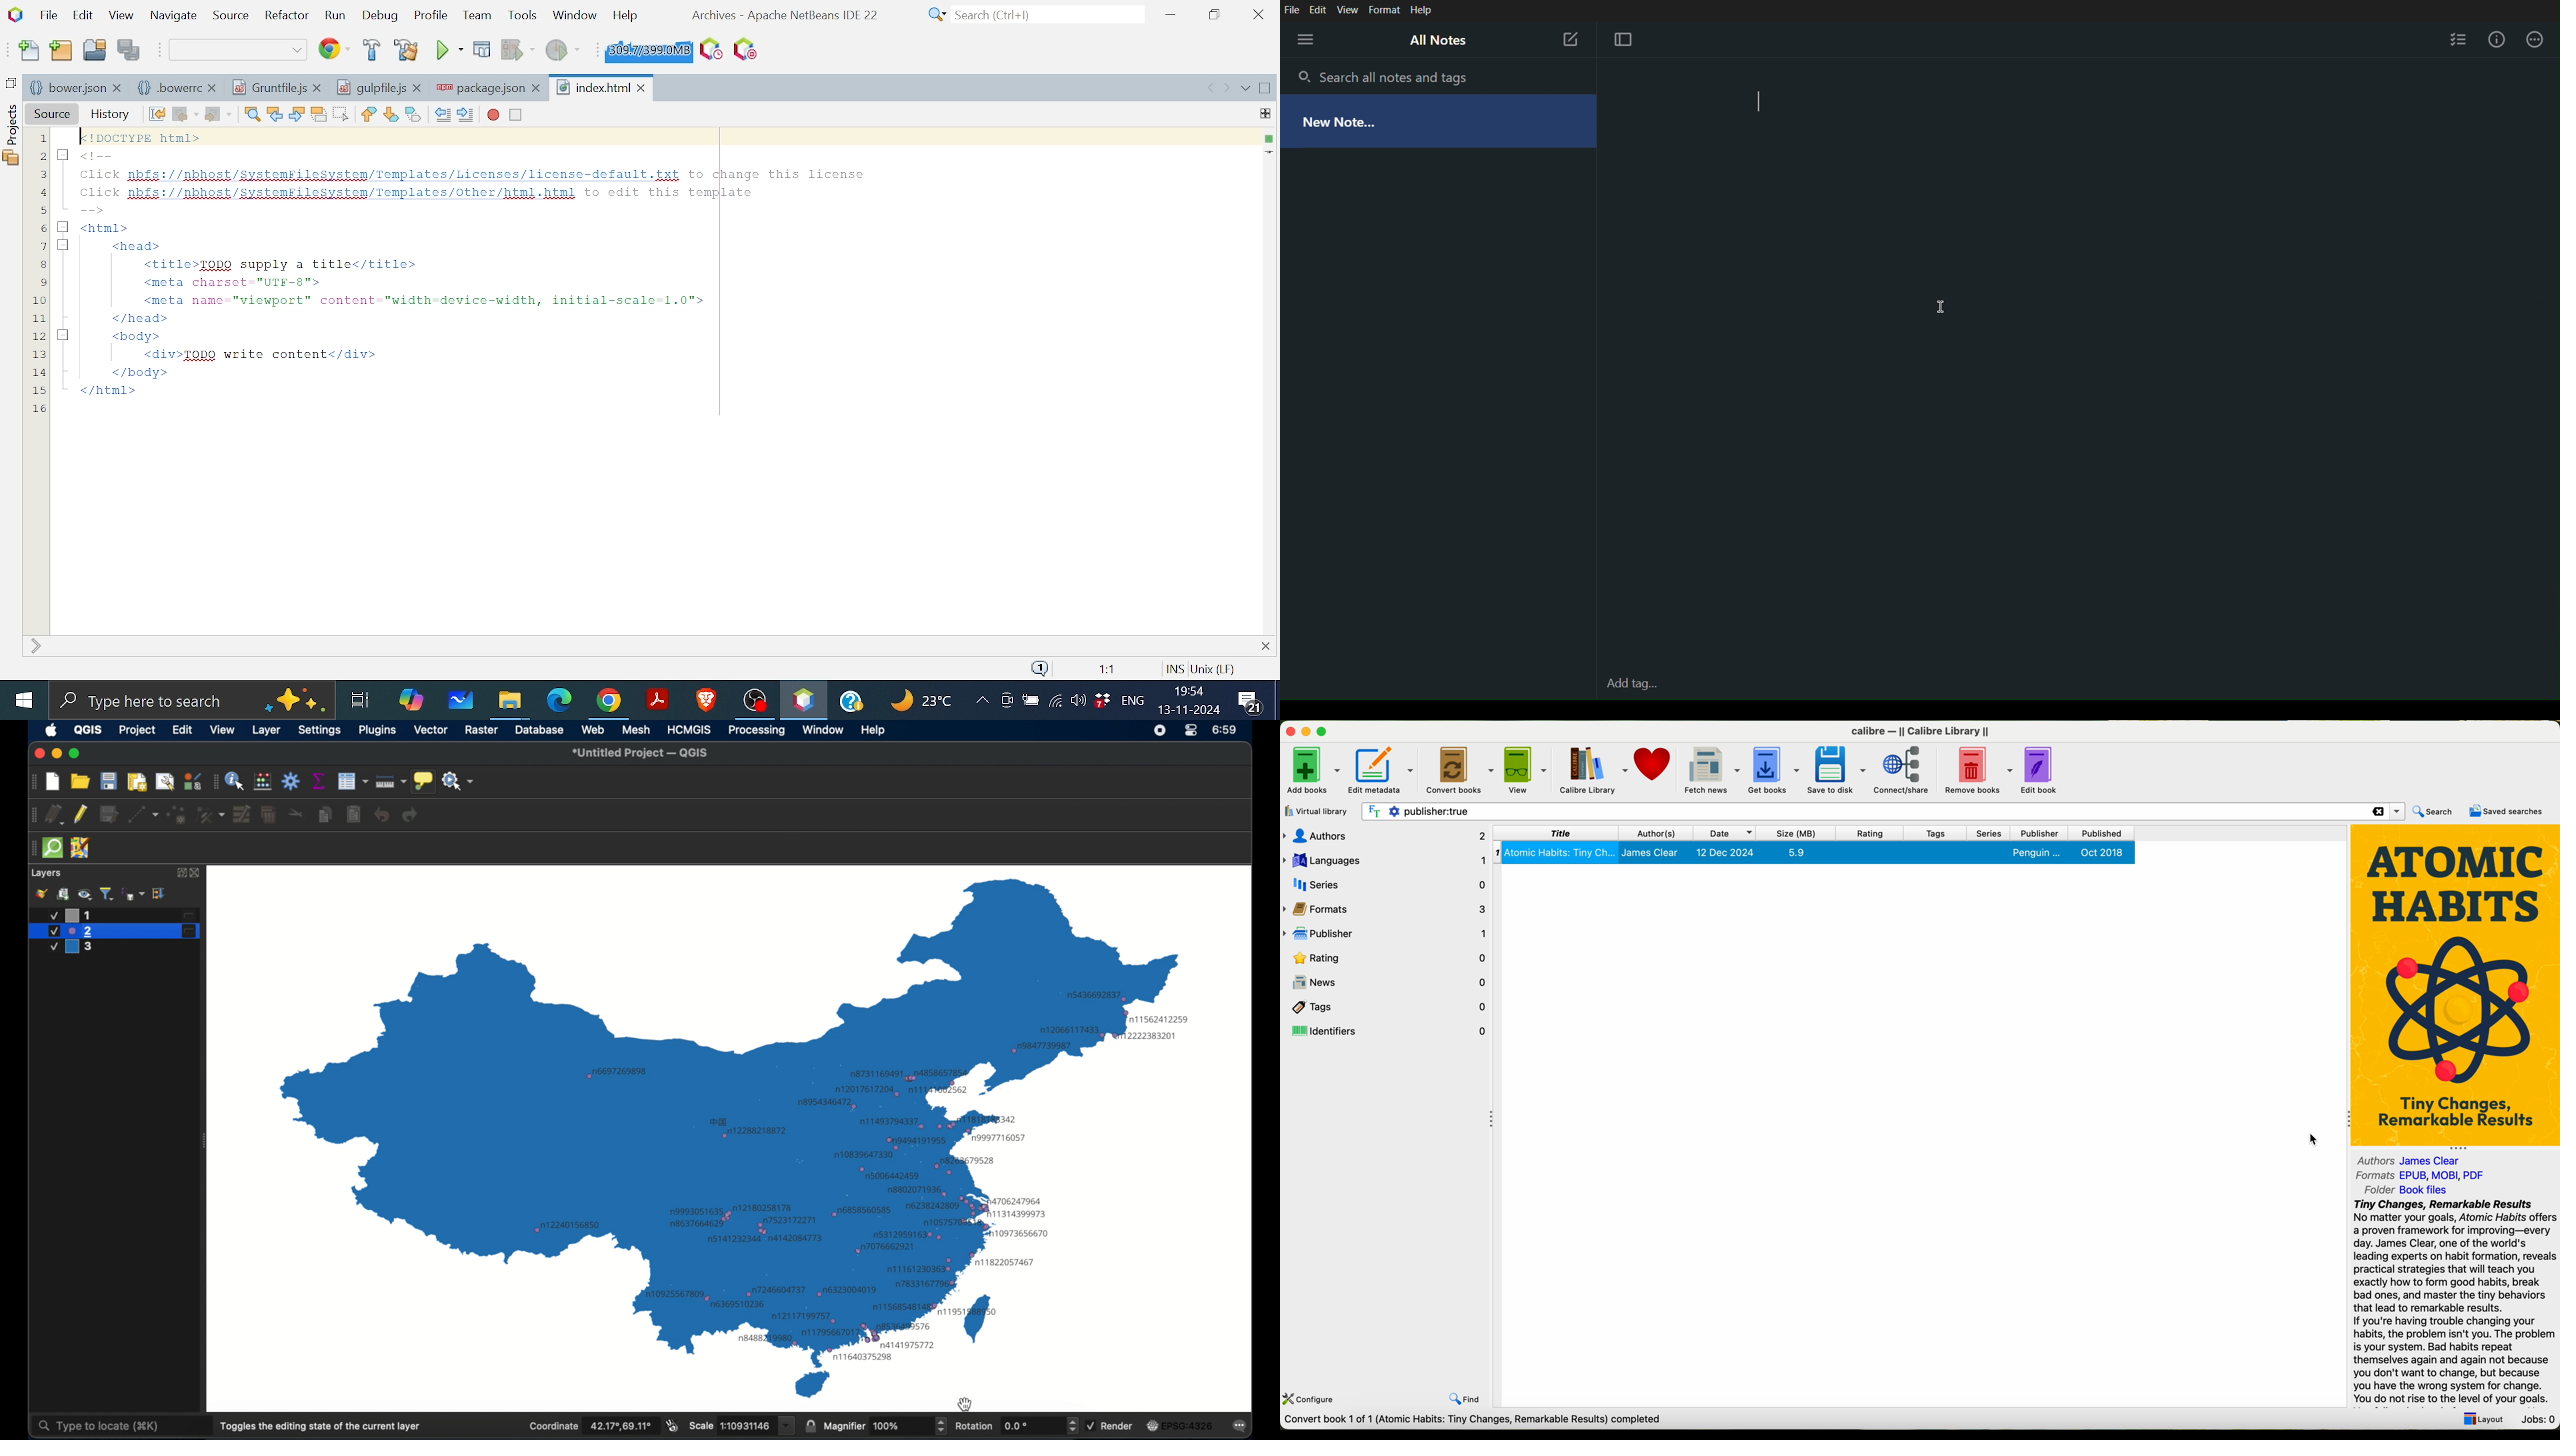  What do you see at coordinates (80, 14) in the screenshot?
I see `Edit` at bounding box center [80, 14].